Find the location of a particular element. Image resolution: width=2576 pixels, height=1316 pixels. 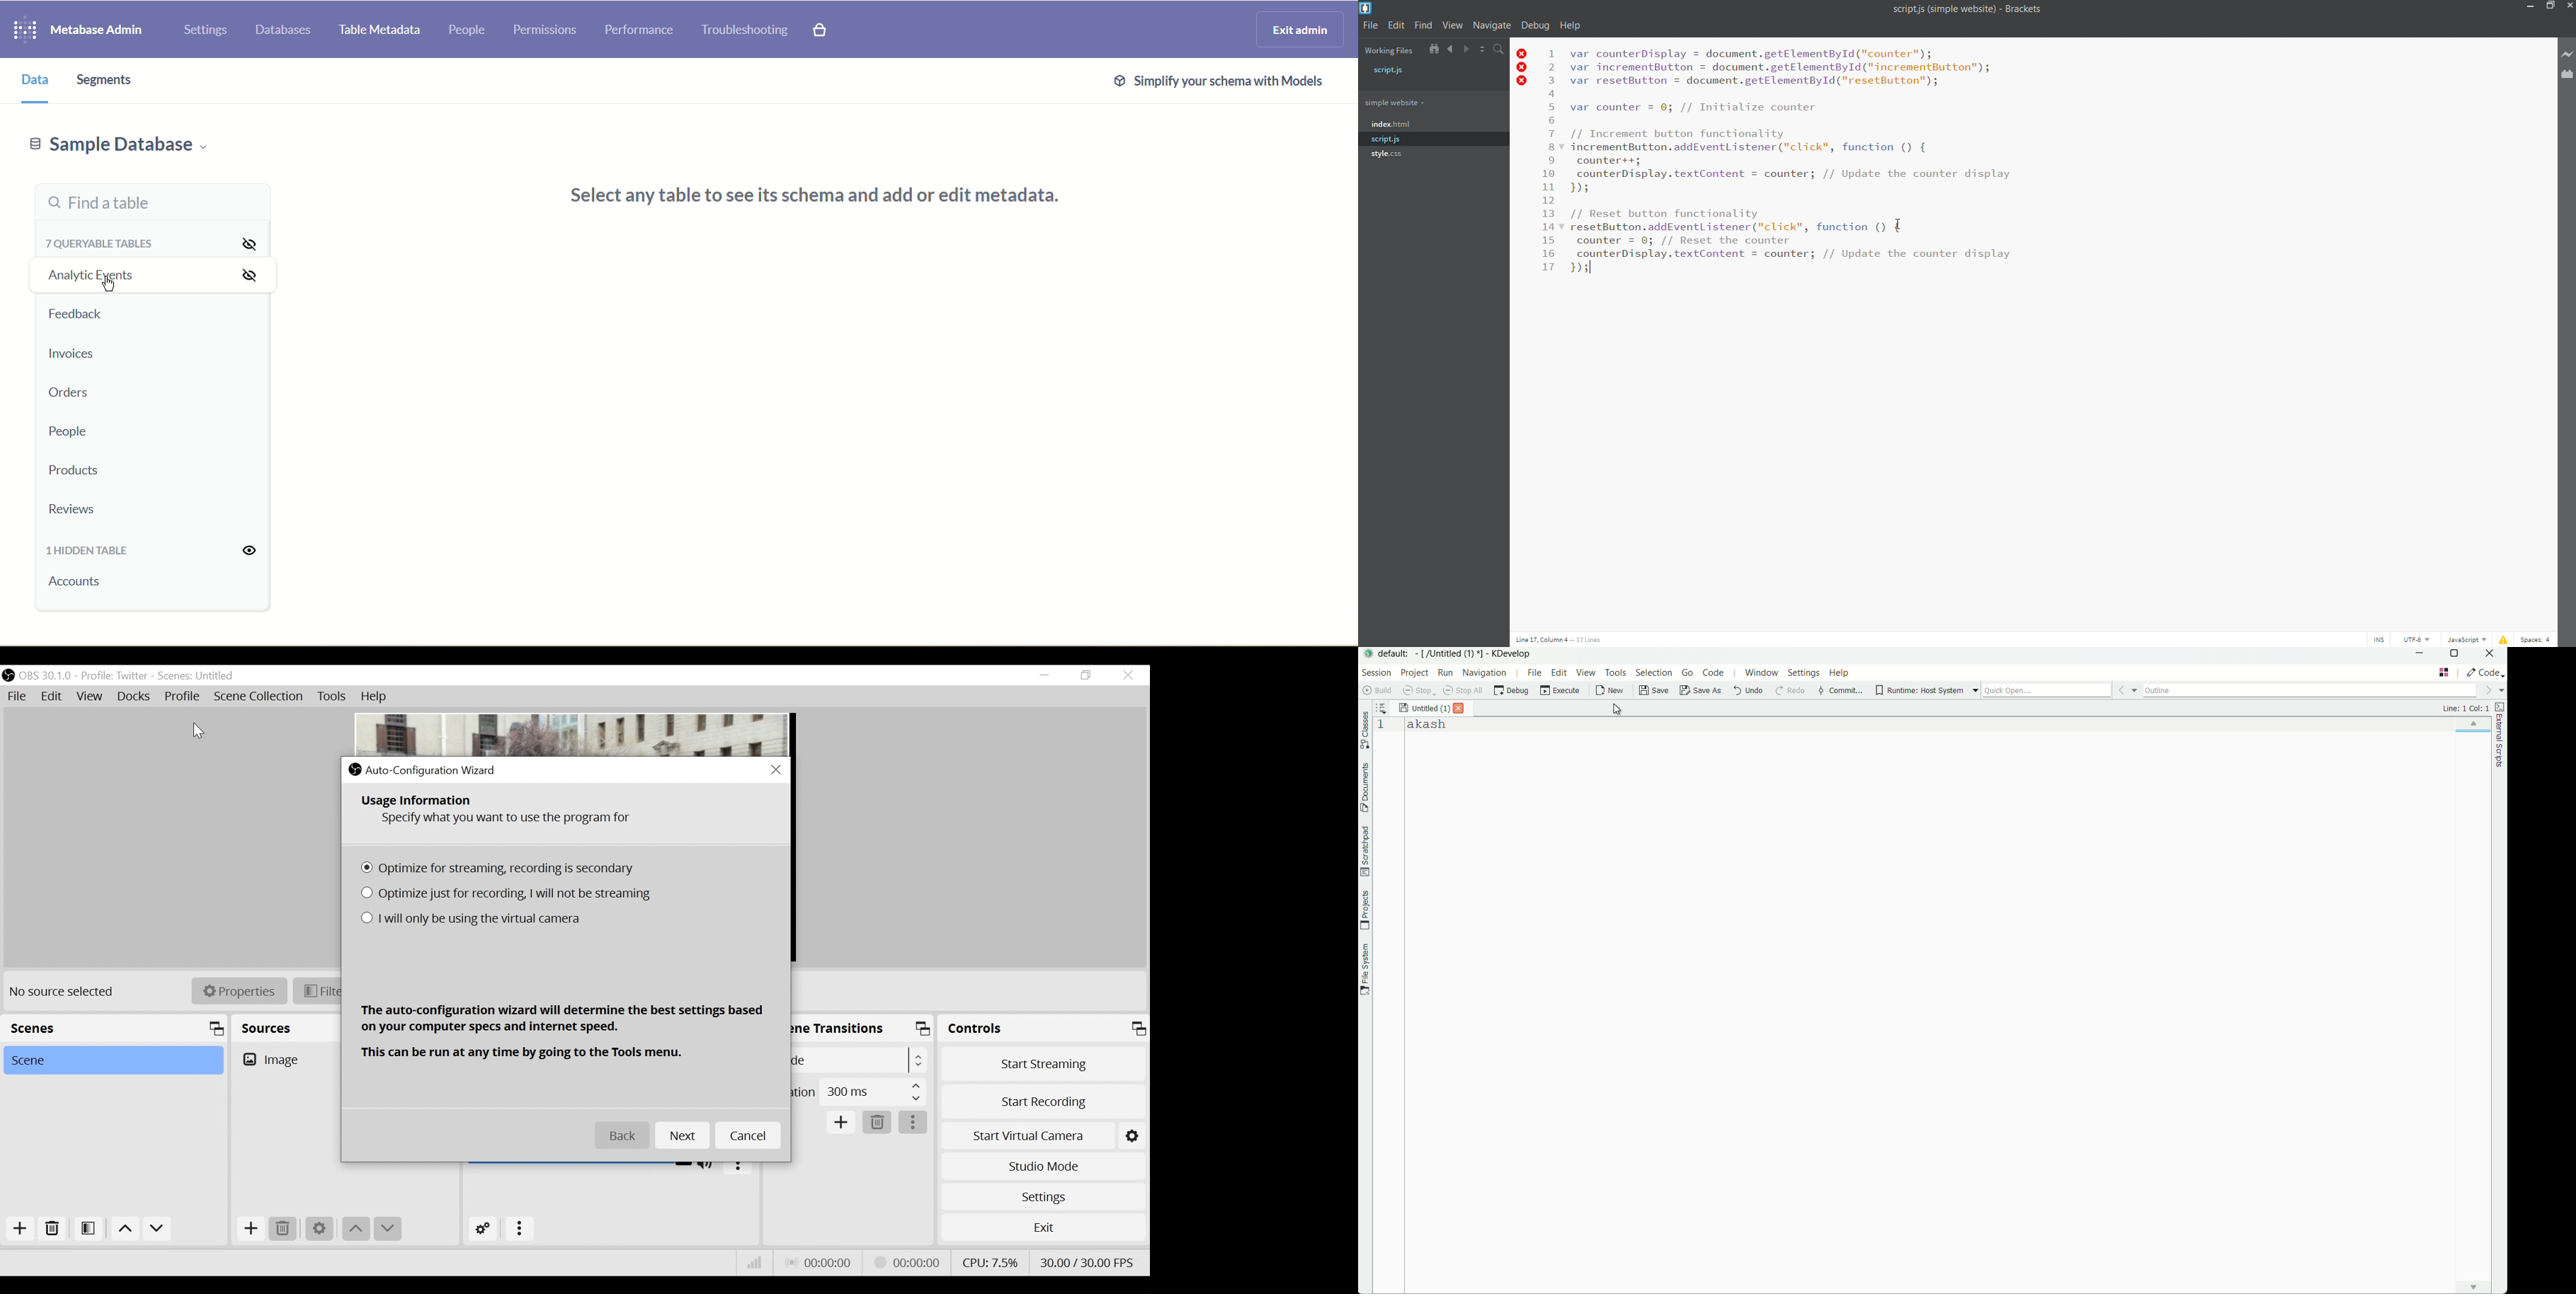

Add is located at coordinates (843, 1123).